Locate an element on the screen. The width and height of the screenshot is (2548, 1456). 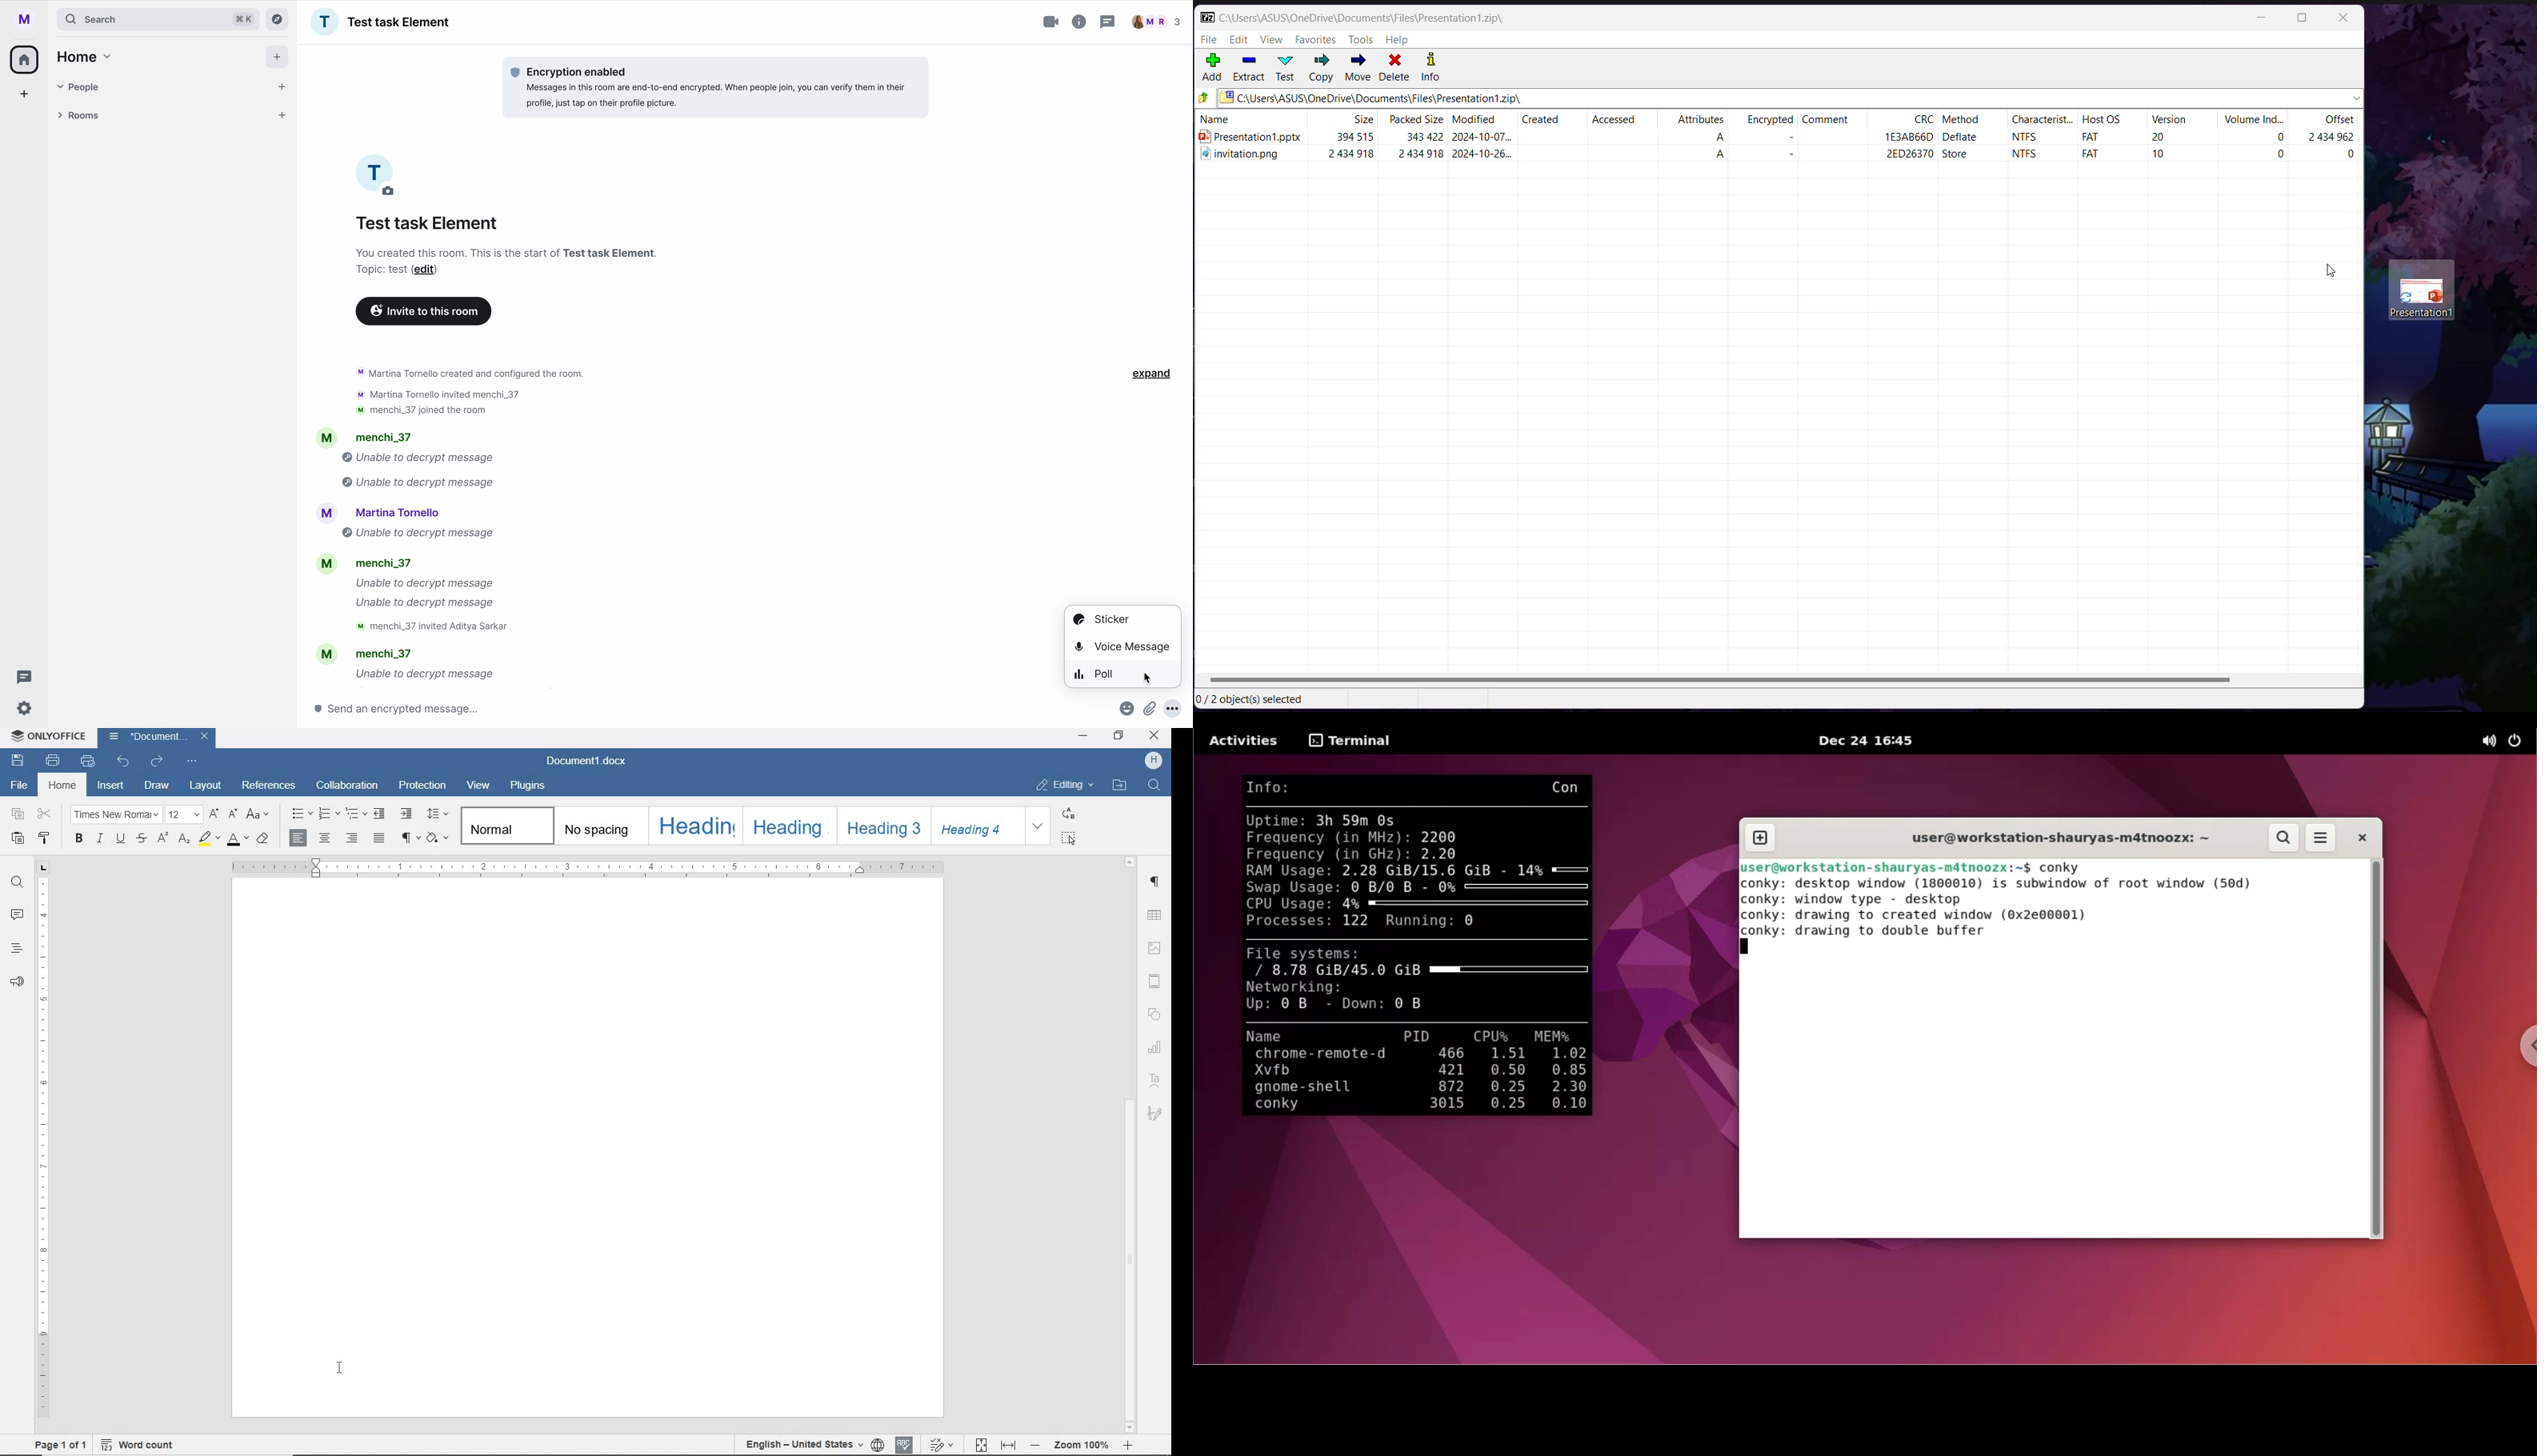
replace is located at coordinates (1068, 814).